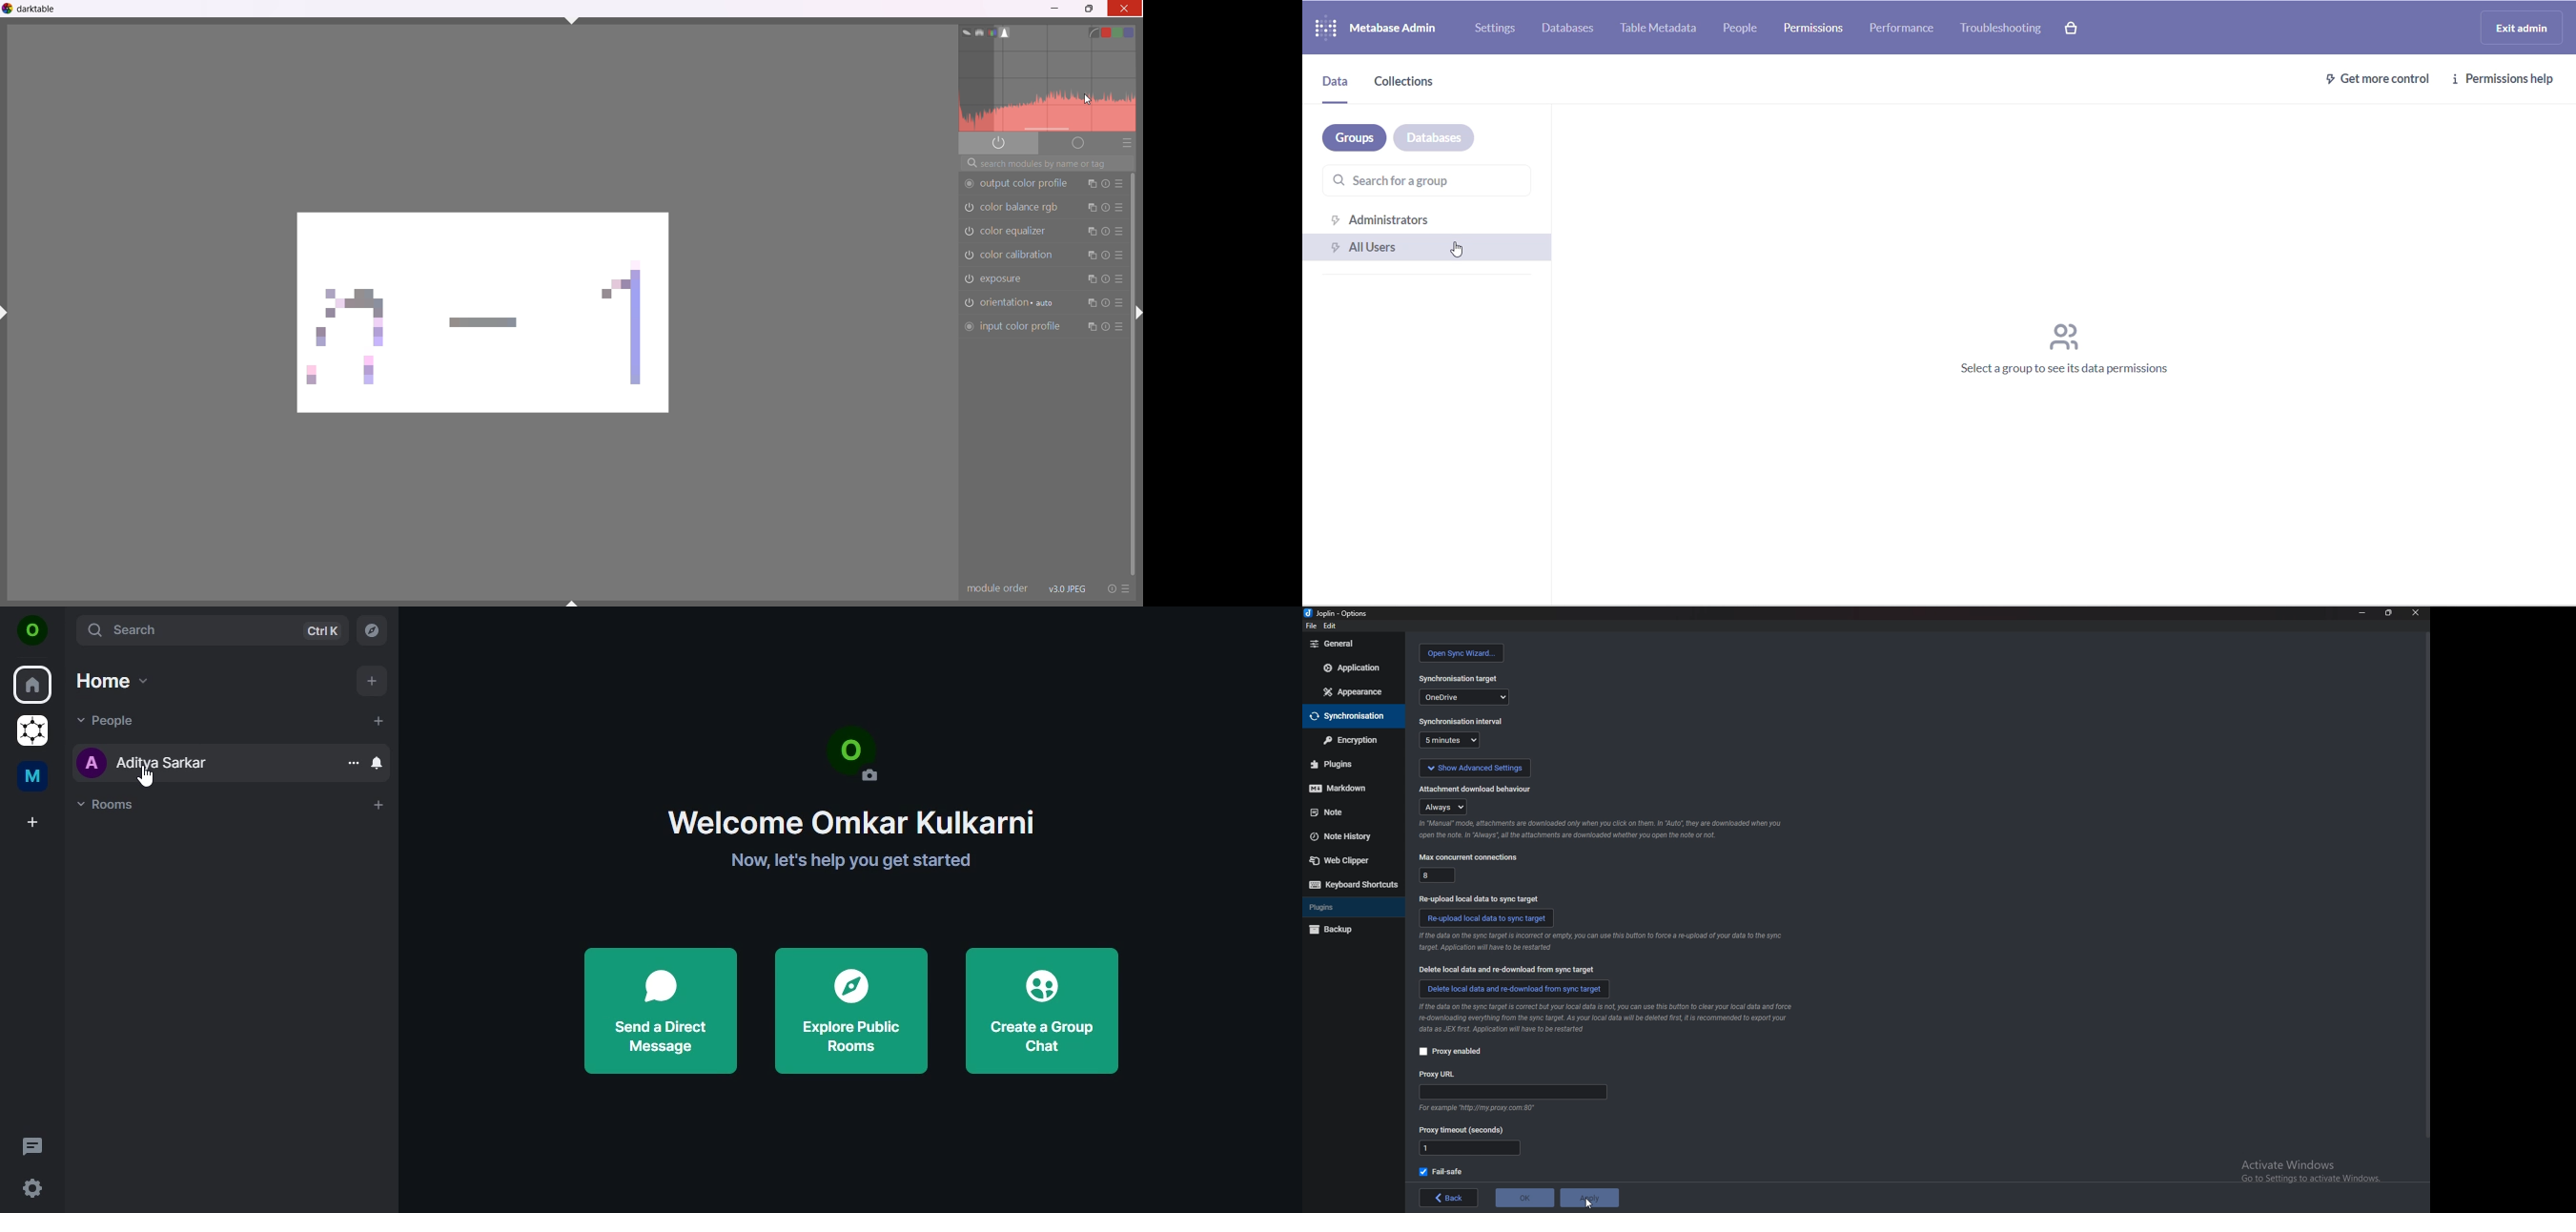  Describe the element at coordinates (1350, 716) in the screenshot. I see `synchronisation` at that location.